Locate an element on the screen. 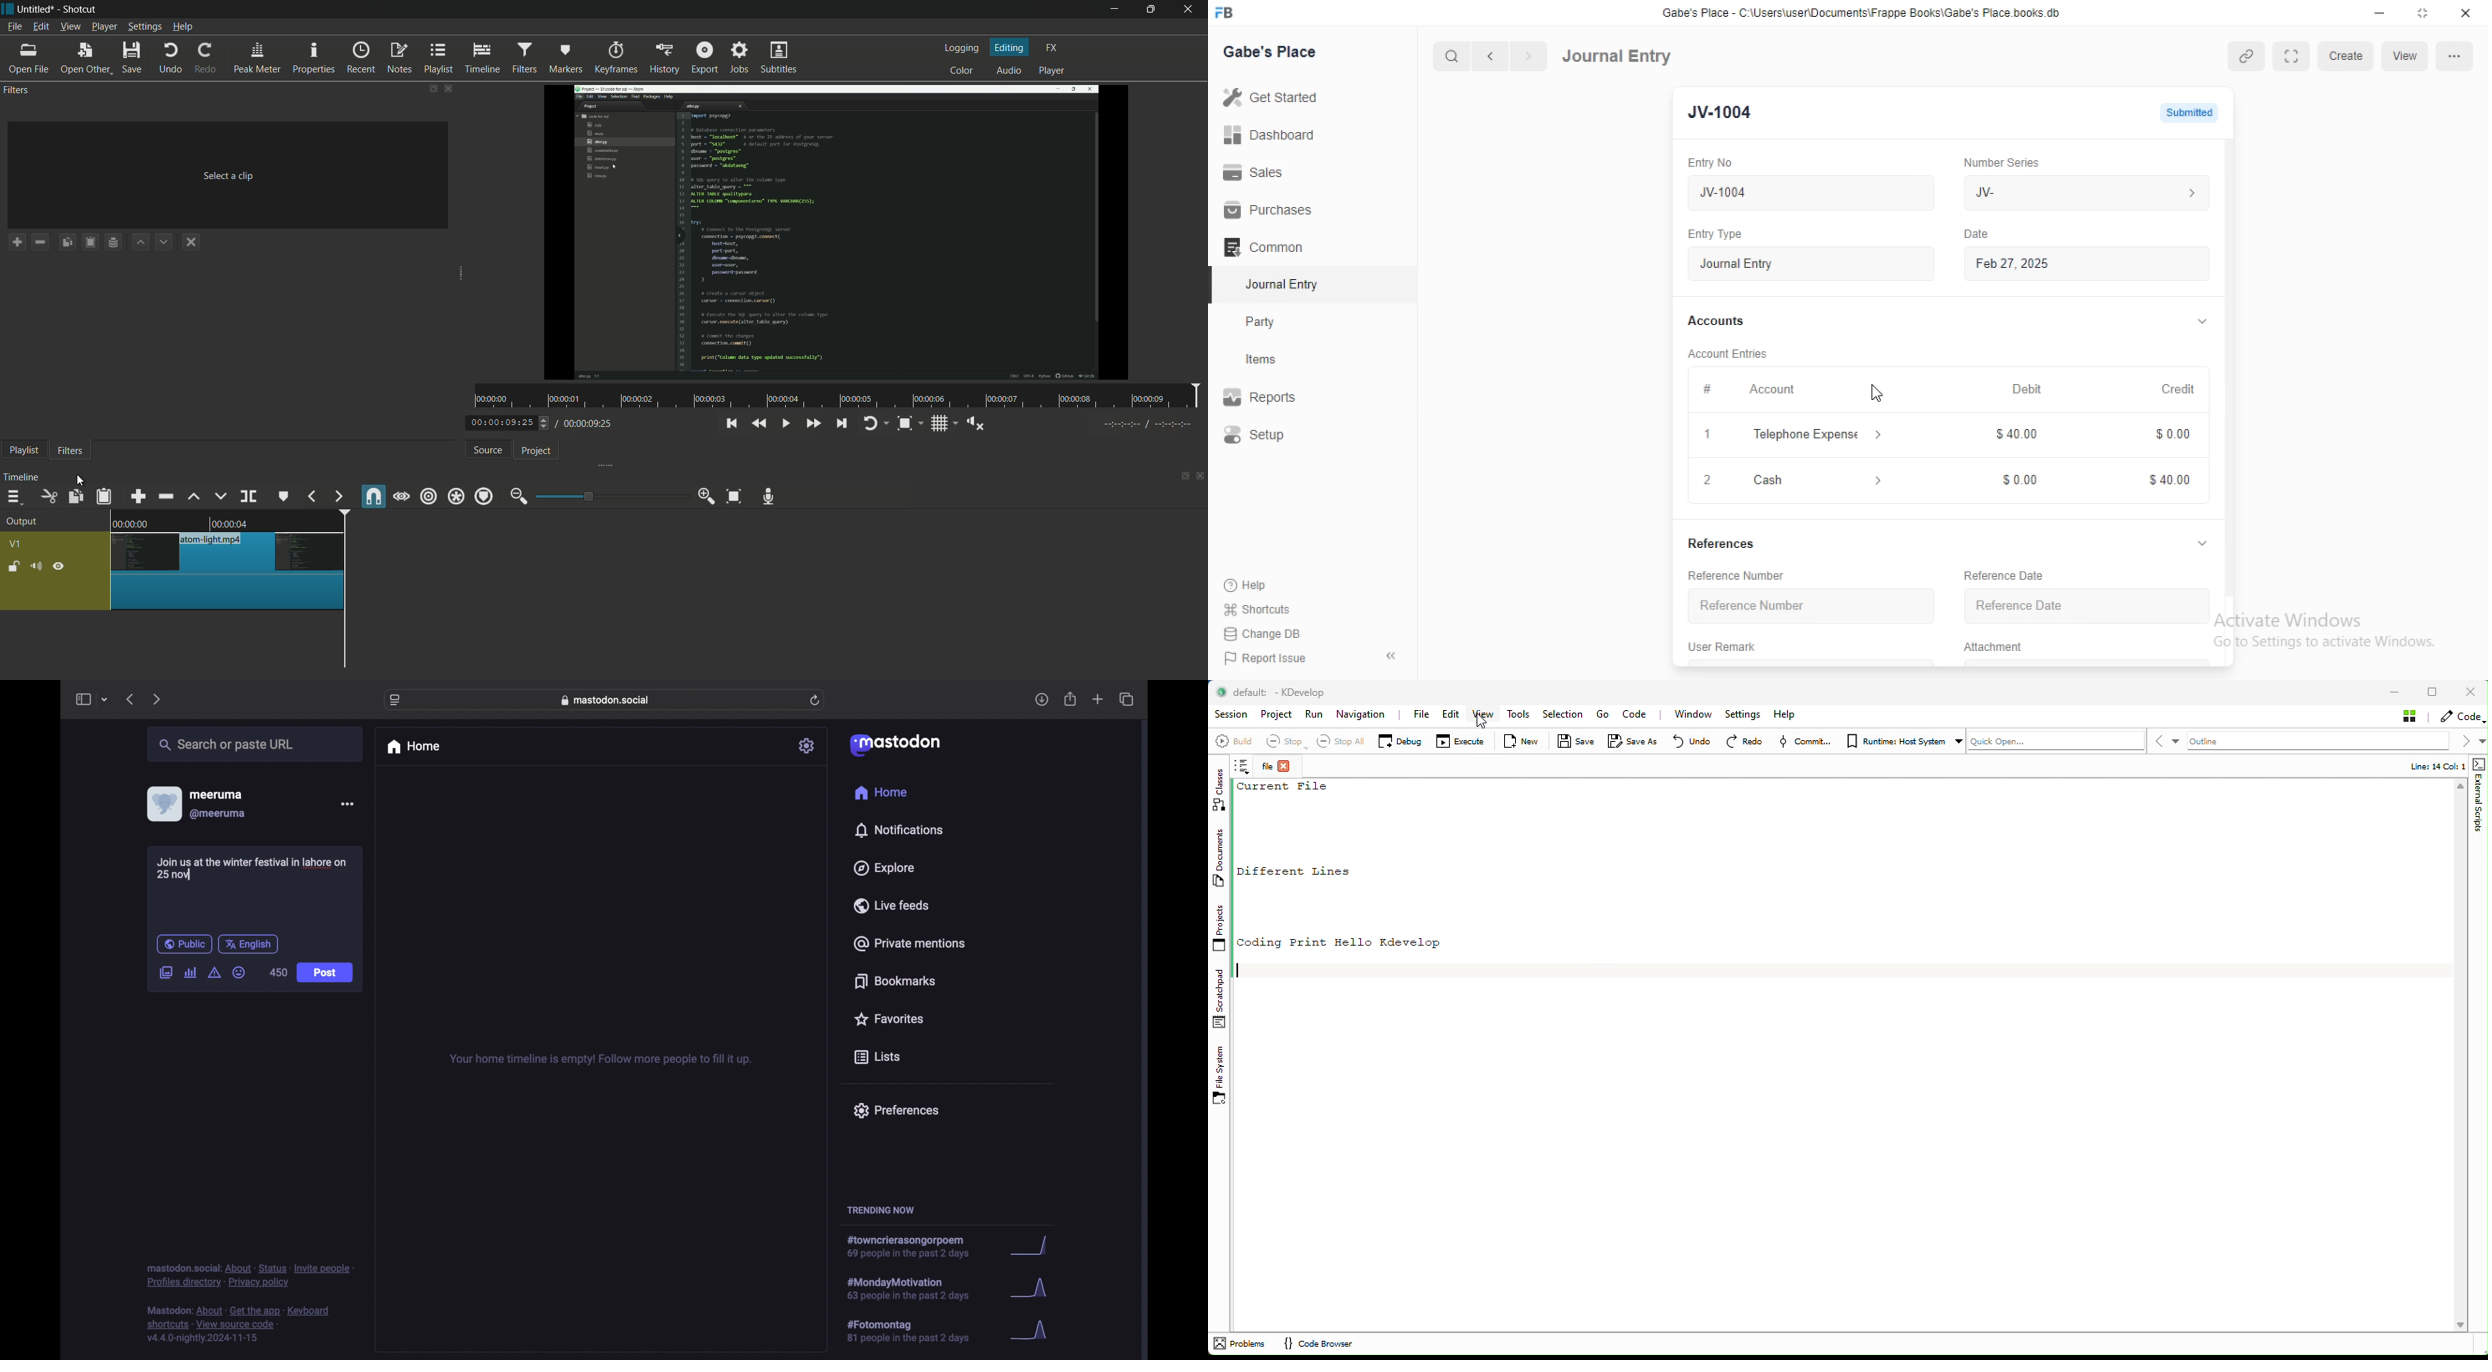 The width and height of the screenshot is (2492, 1372). move filter down is located at coordinates (167, 241).